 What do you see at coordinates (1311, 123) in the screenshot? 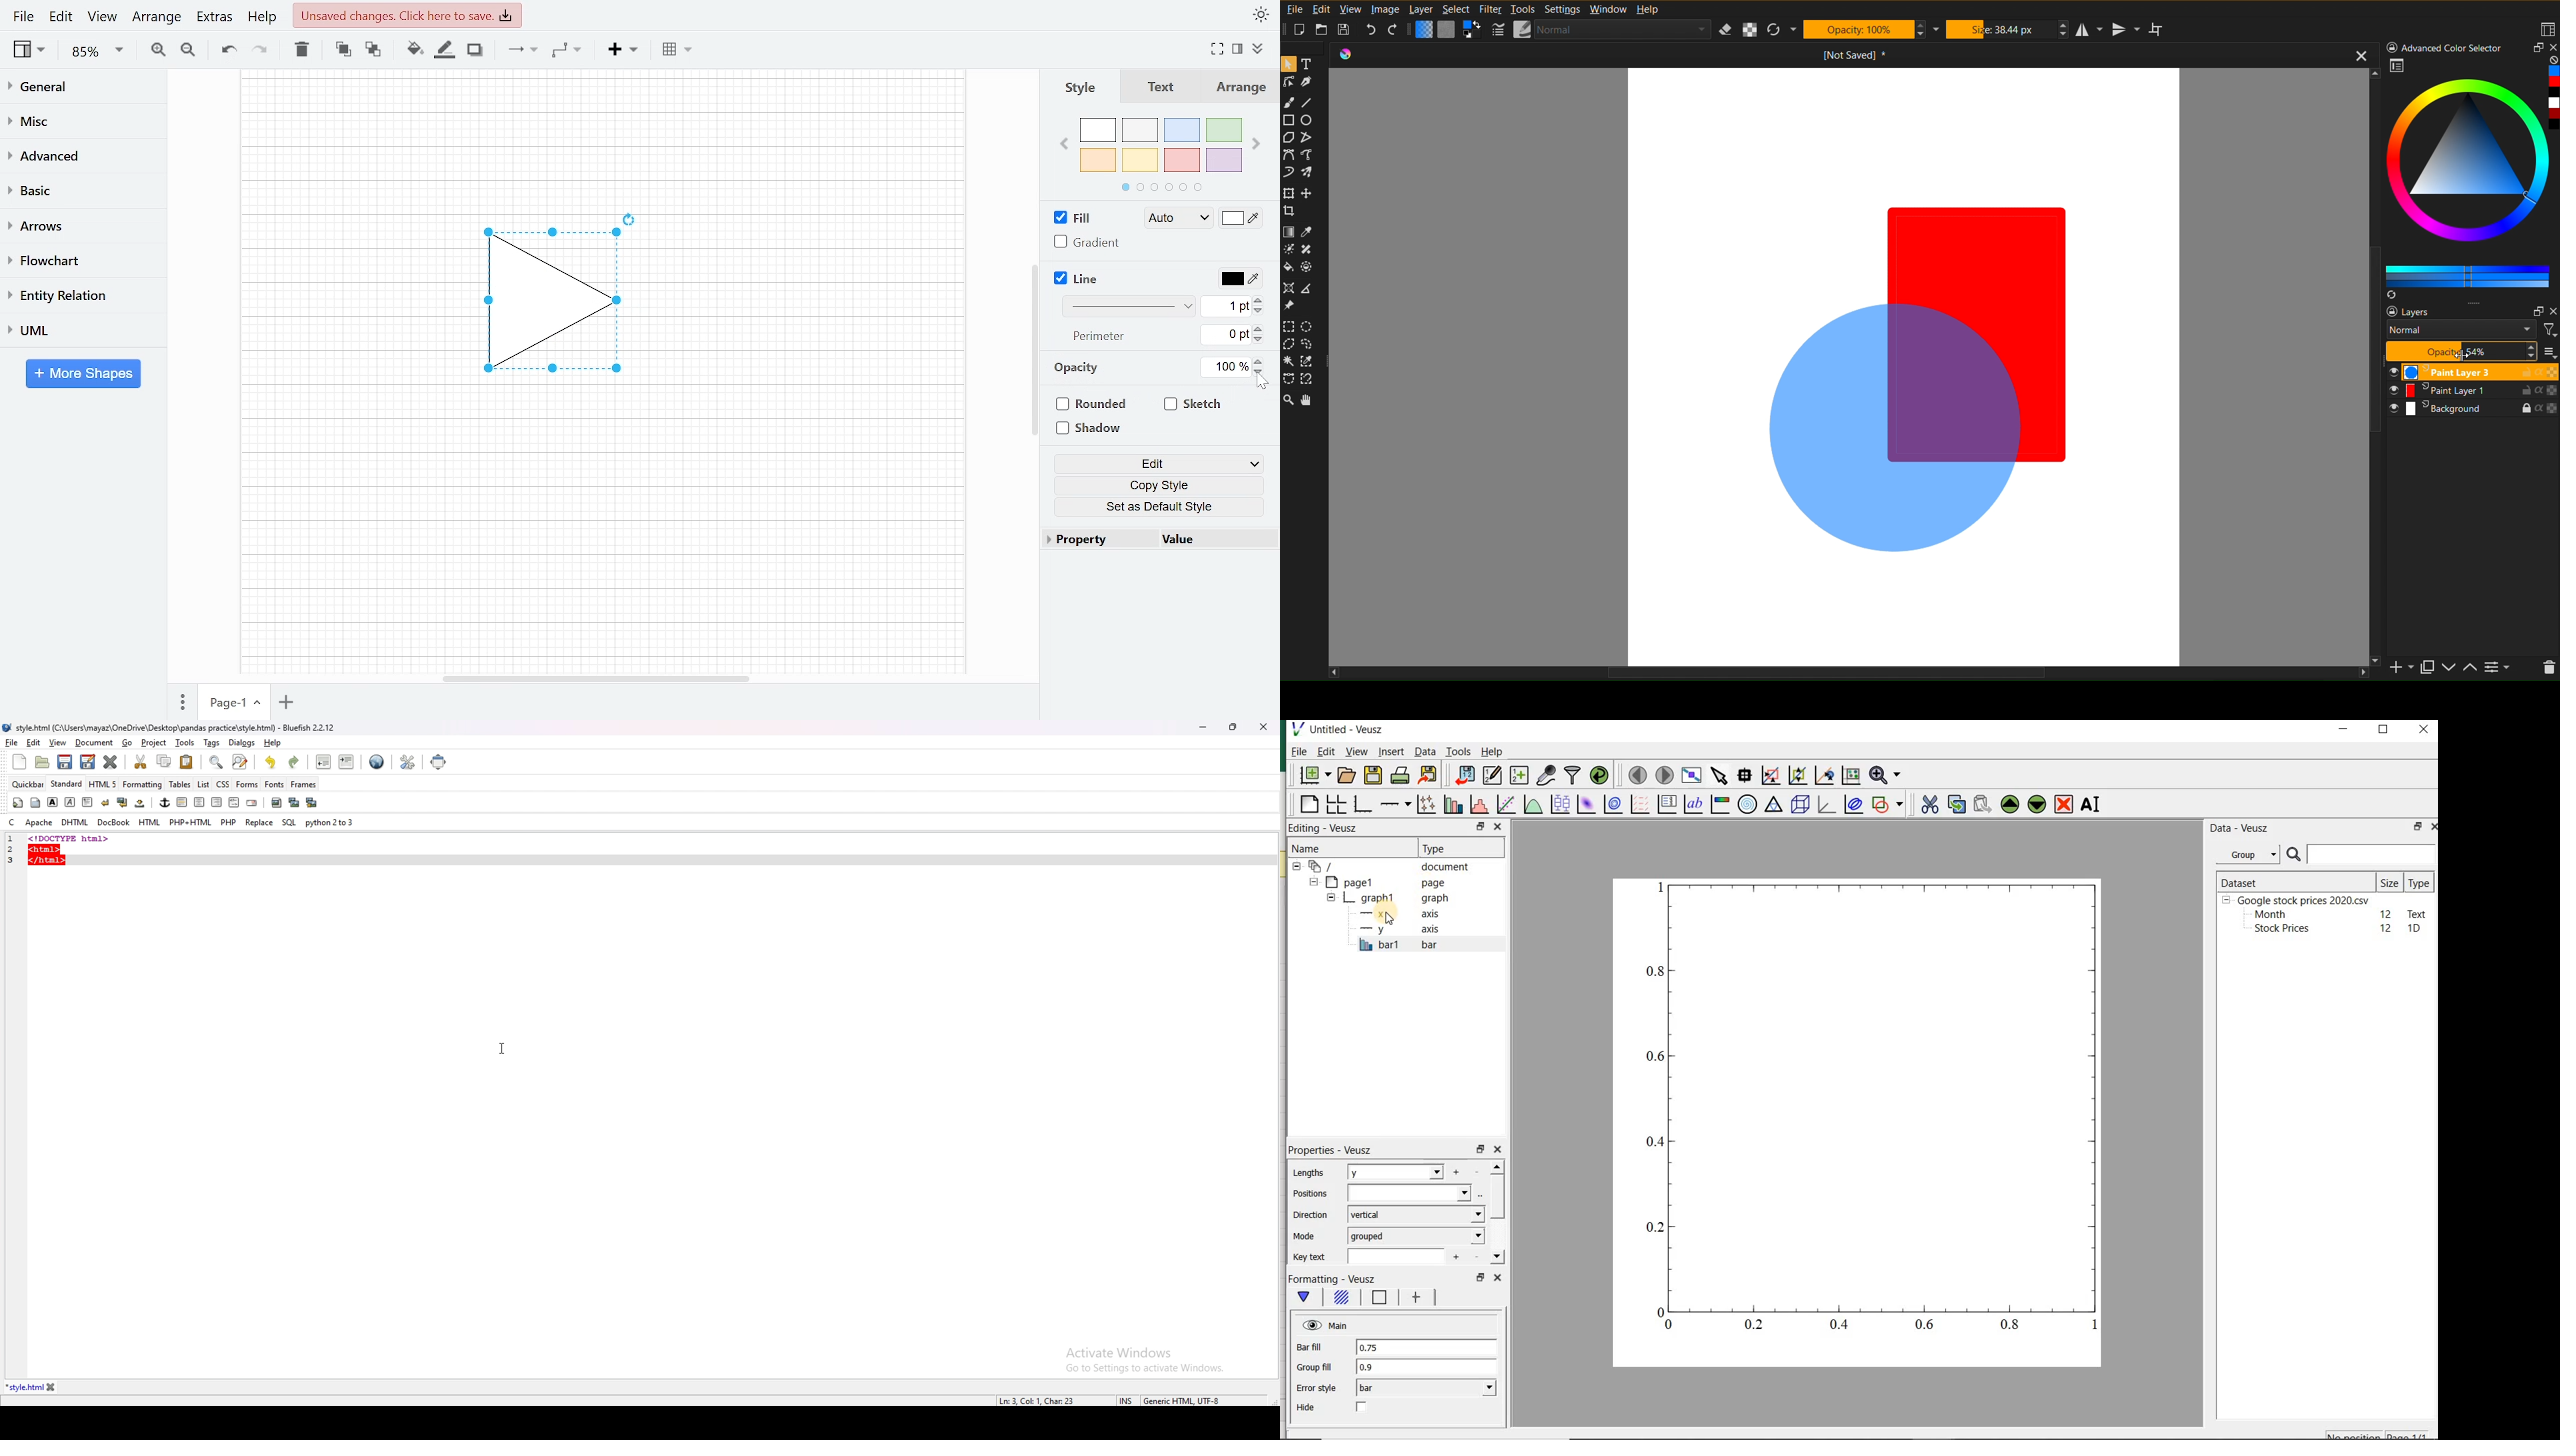
I see `Circle` at bounding box center [1311, 123].